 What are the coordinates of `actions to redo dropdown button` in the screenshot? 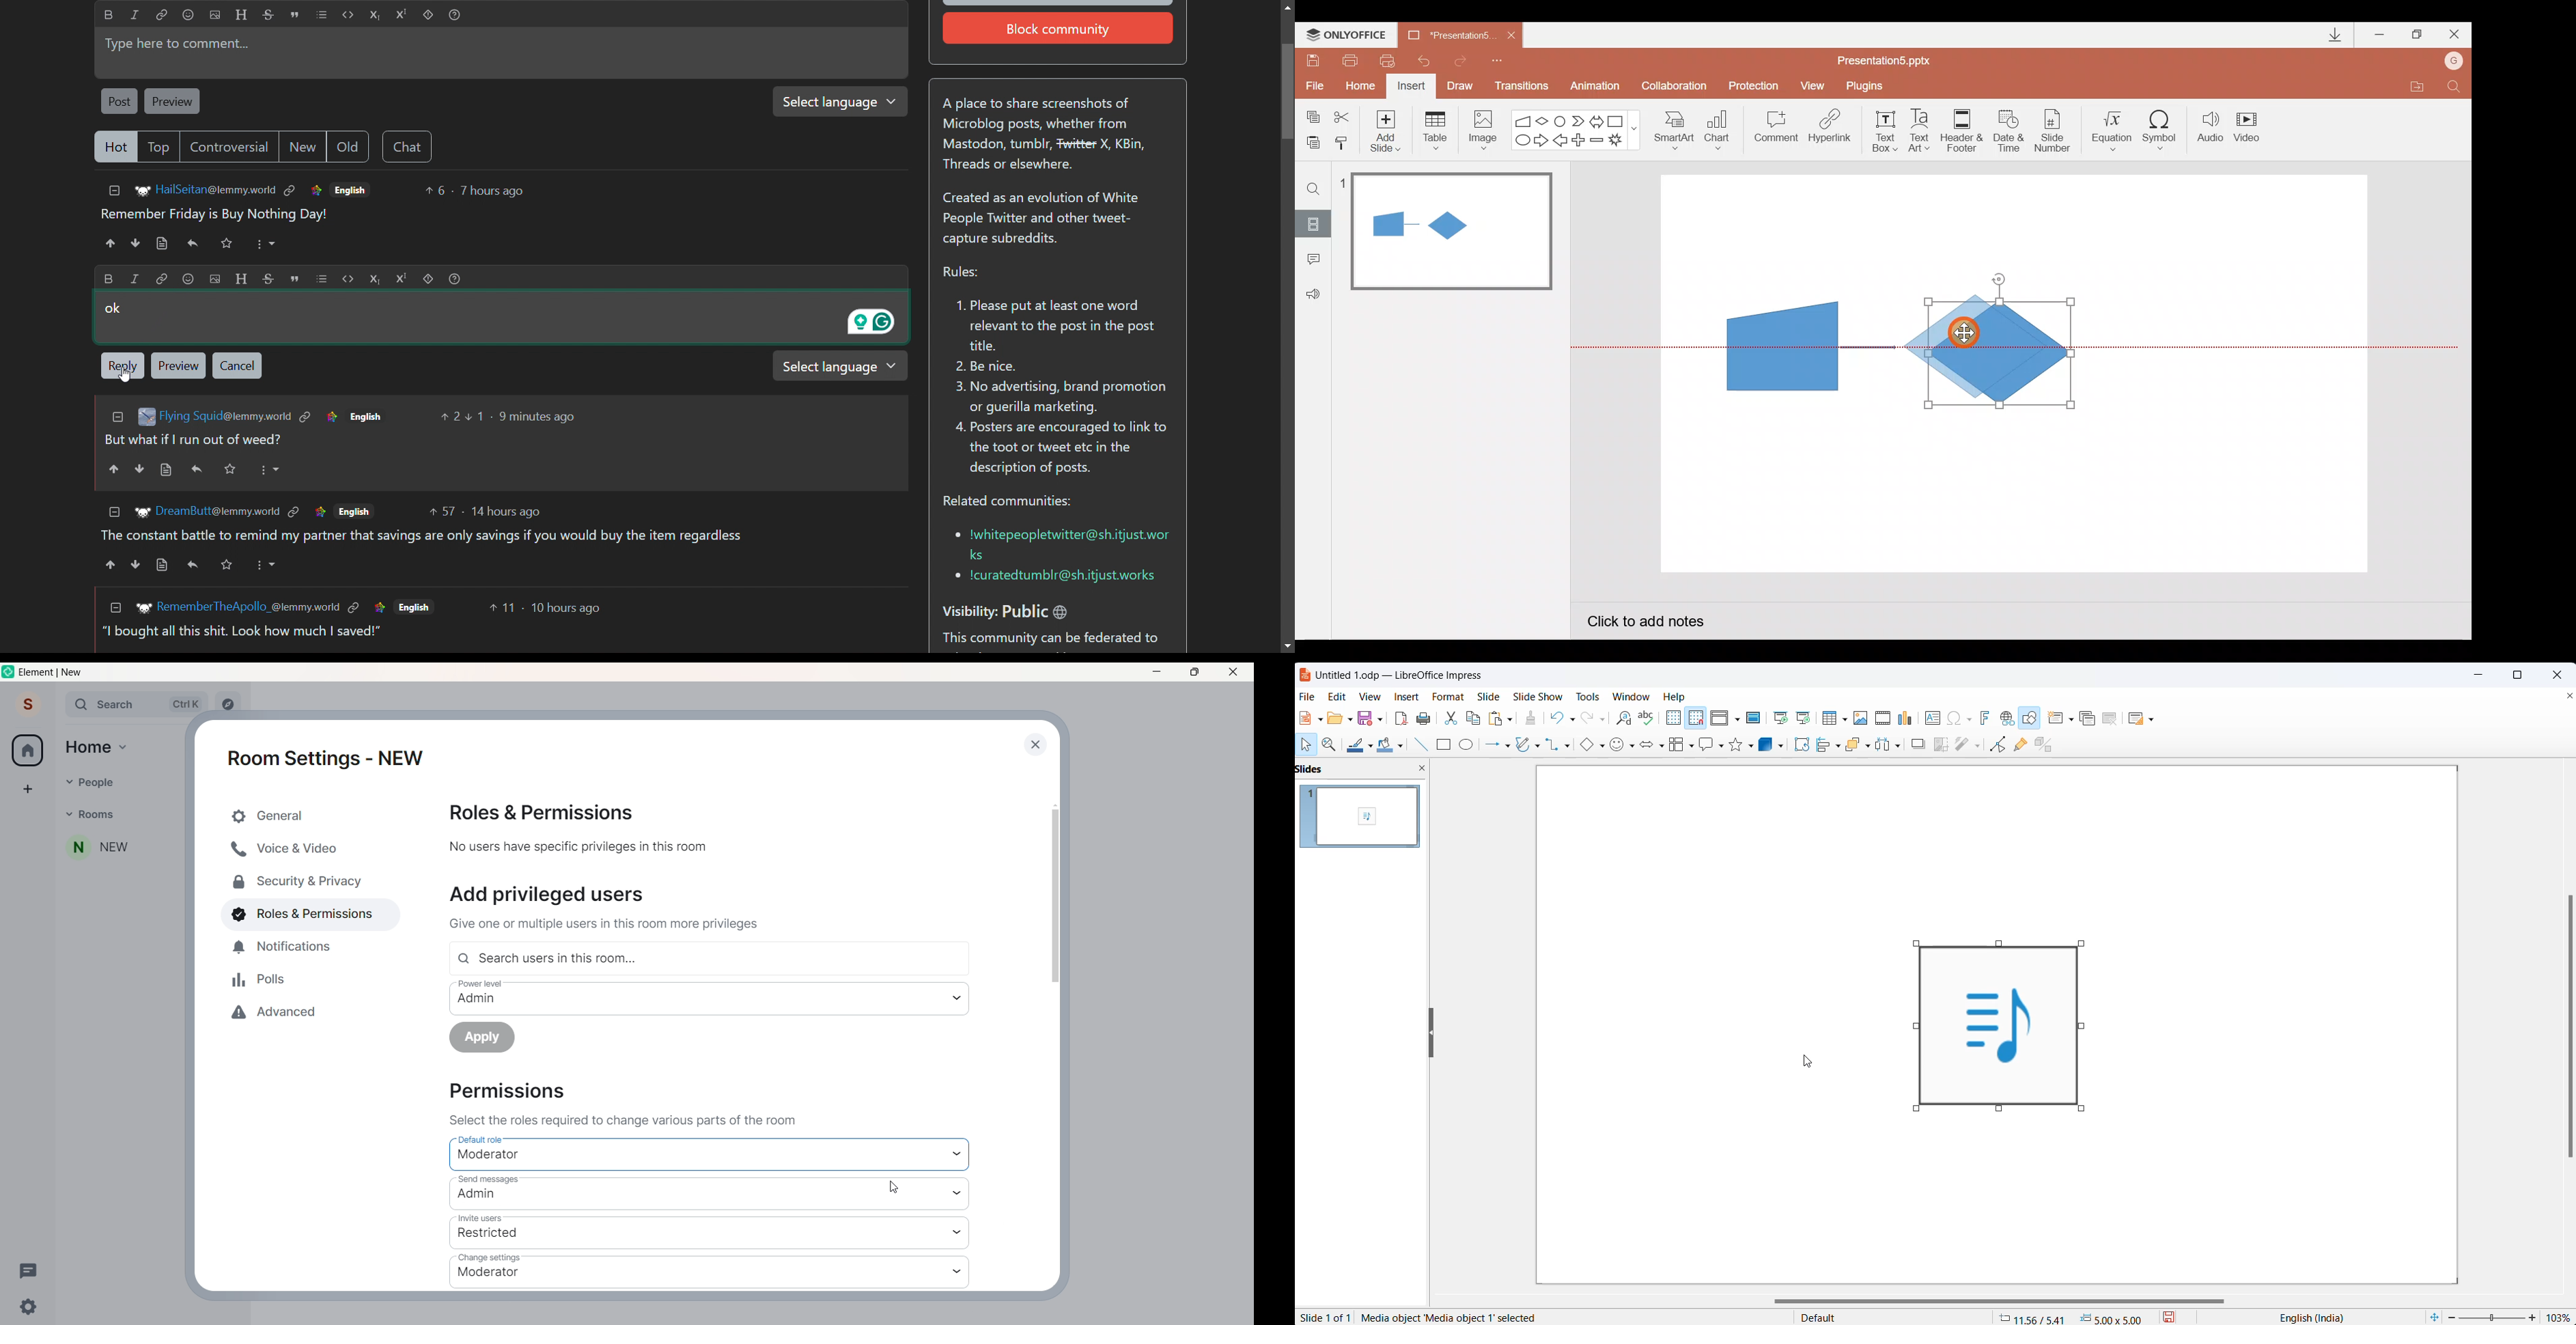 It's located at (1607, 719).